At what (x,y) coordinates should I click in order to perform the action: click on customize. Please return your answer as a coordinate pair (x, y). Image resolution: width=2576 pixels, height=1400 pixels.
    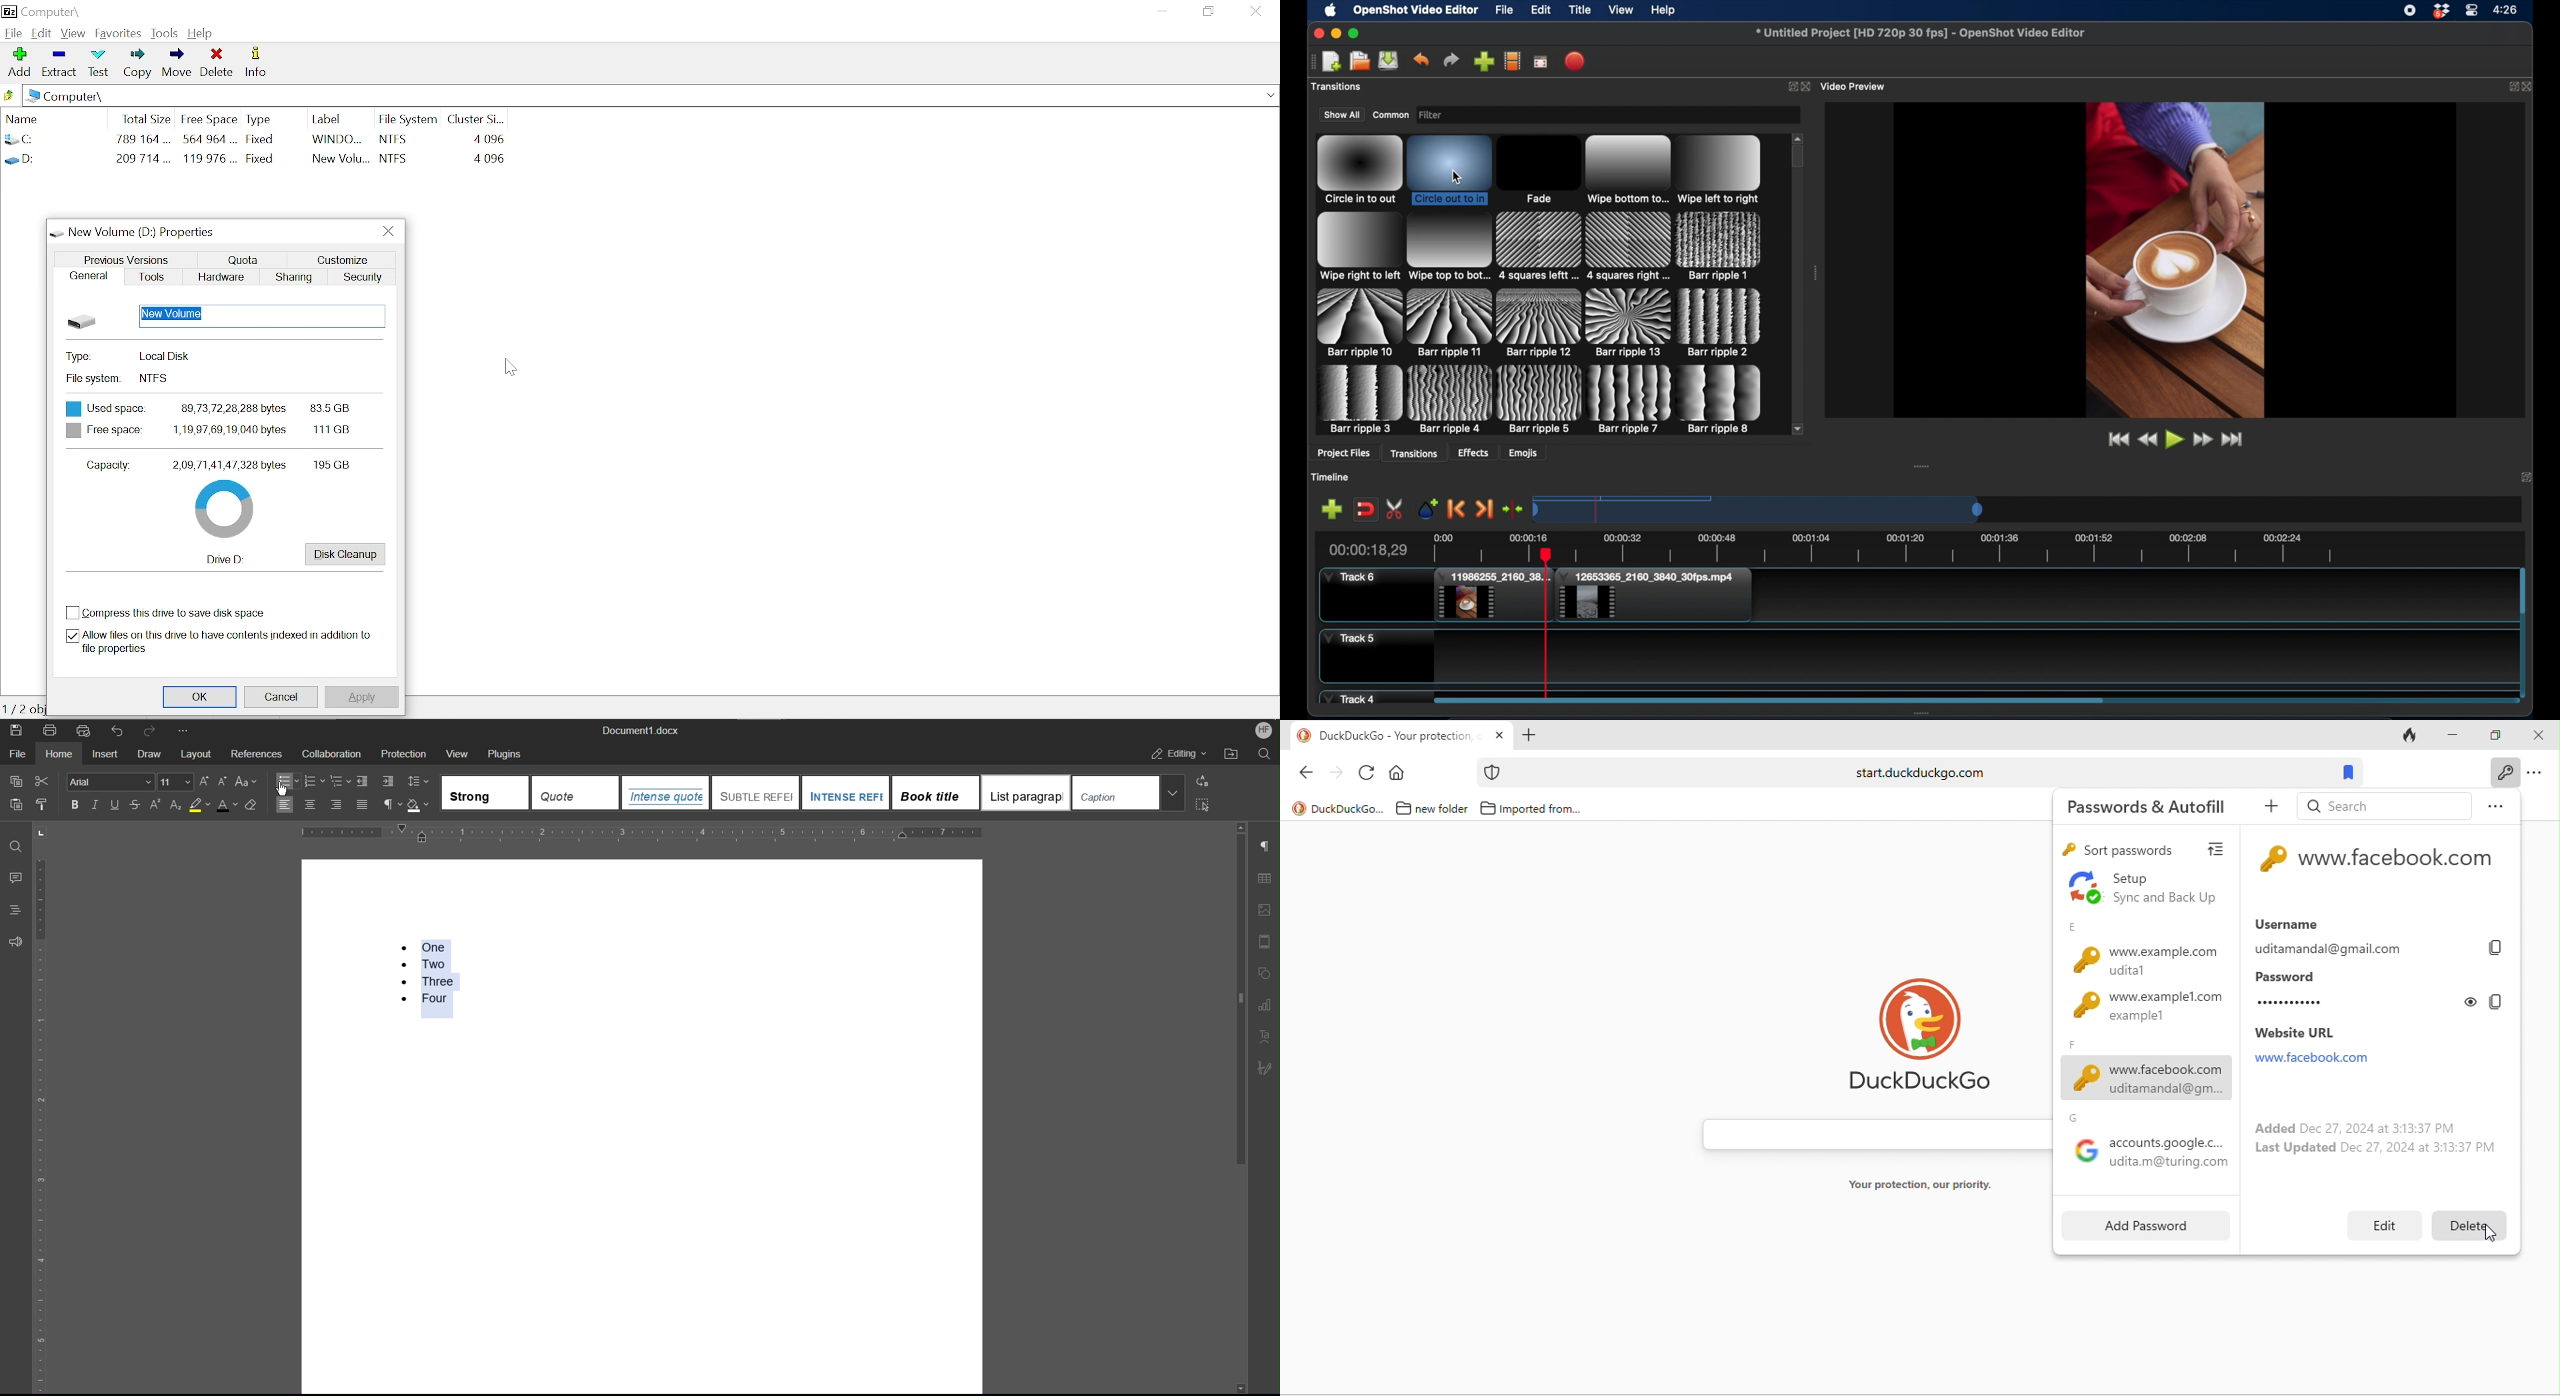
    Looking at the image, I should click on (337, 260).